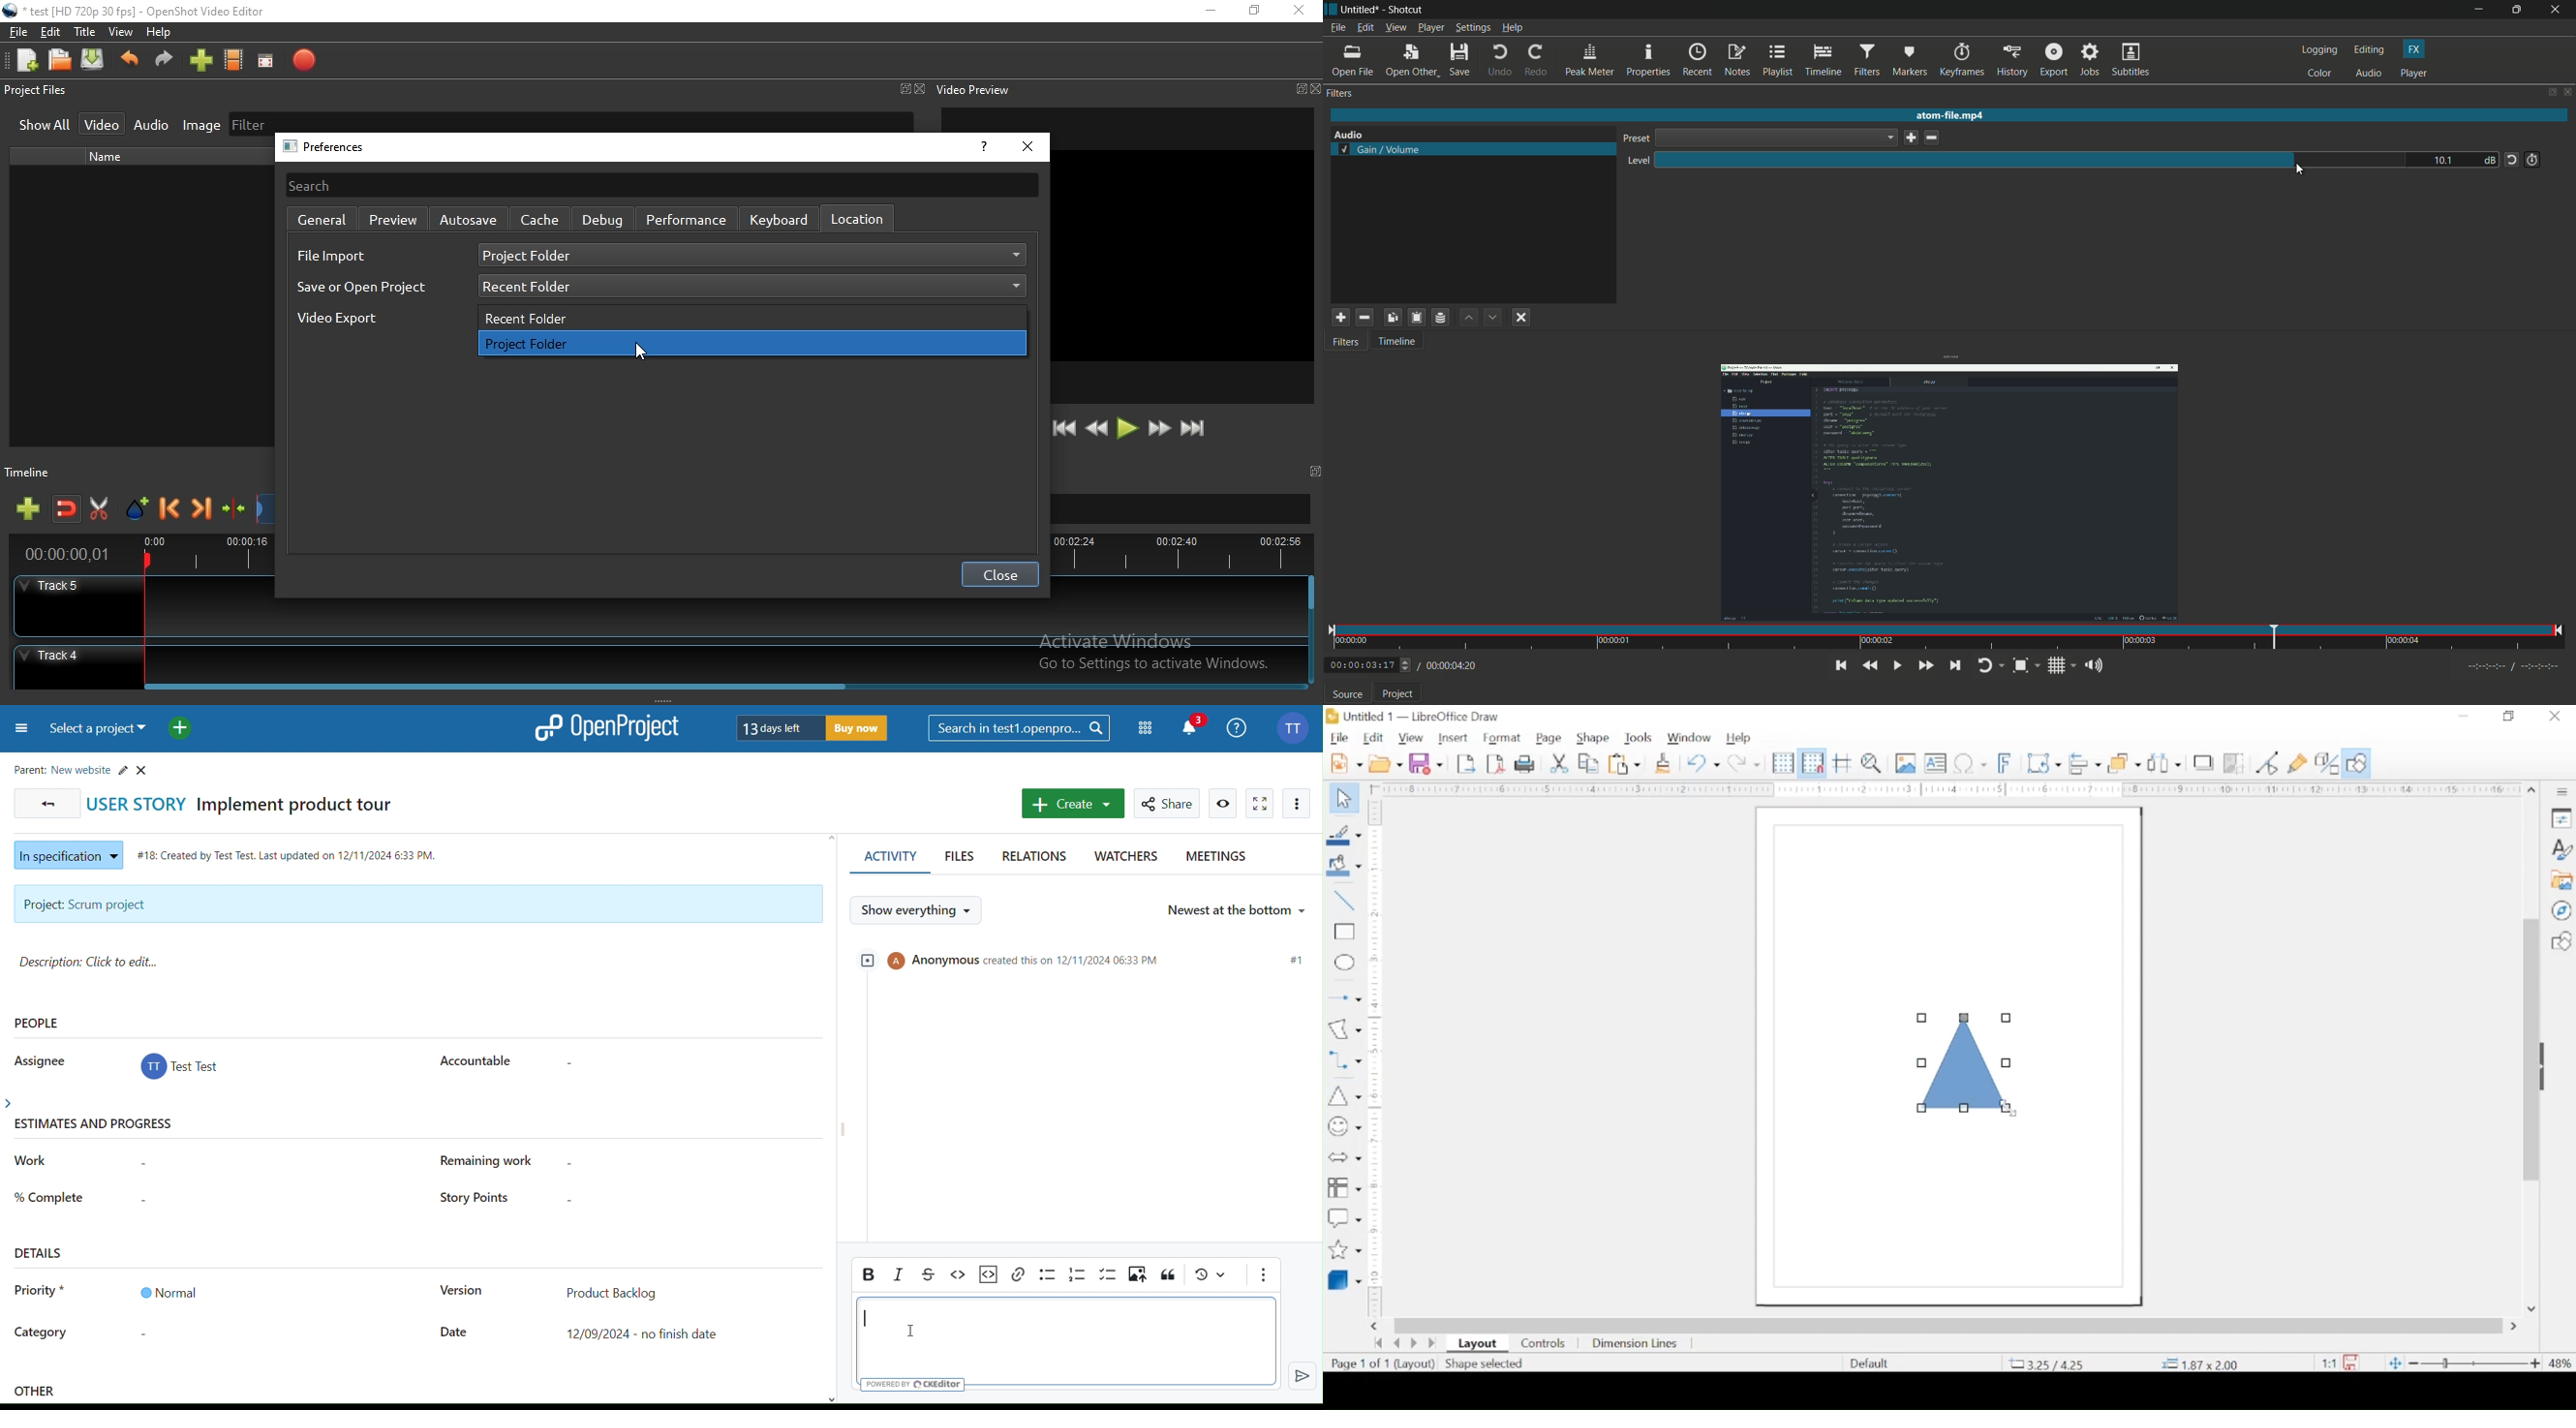  Describe the element at coordinates (1638, 738) in the screenshot. I see `tools` at that location.